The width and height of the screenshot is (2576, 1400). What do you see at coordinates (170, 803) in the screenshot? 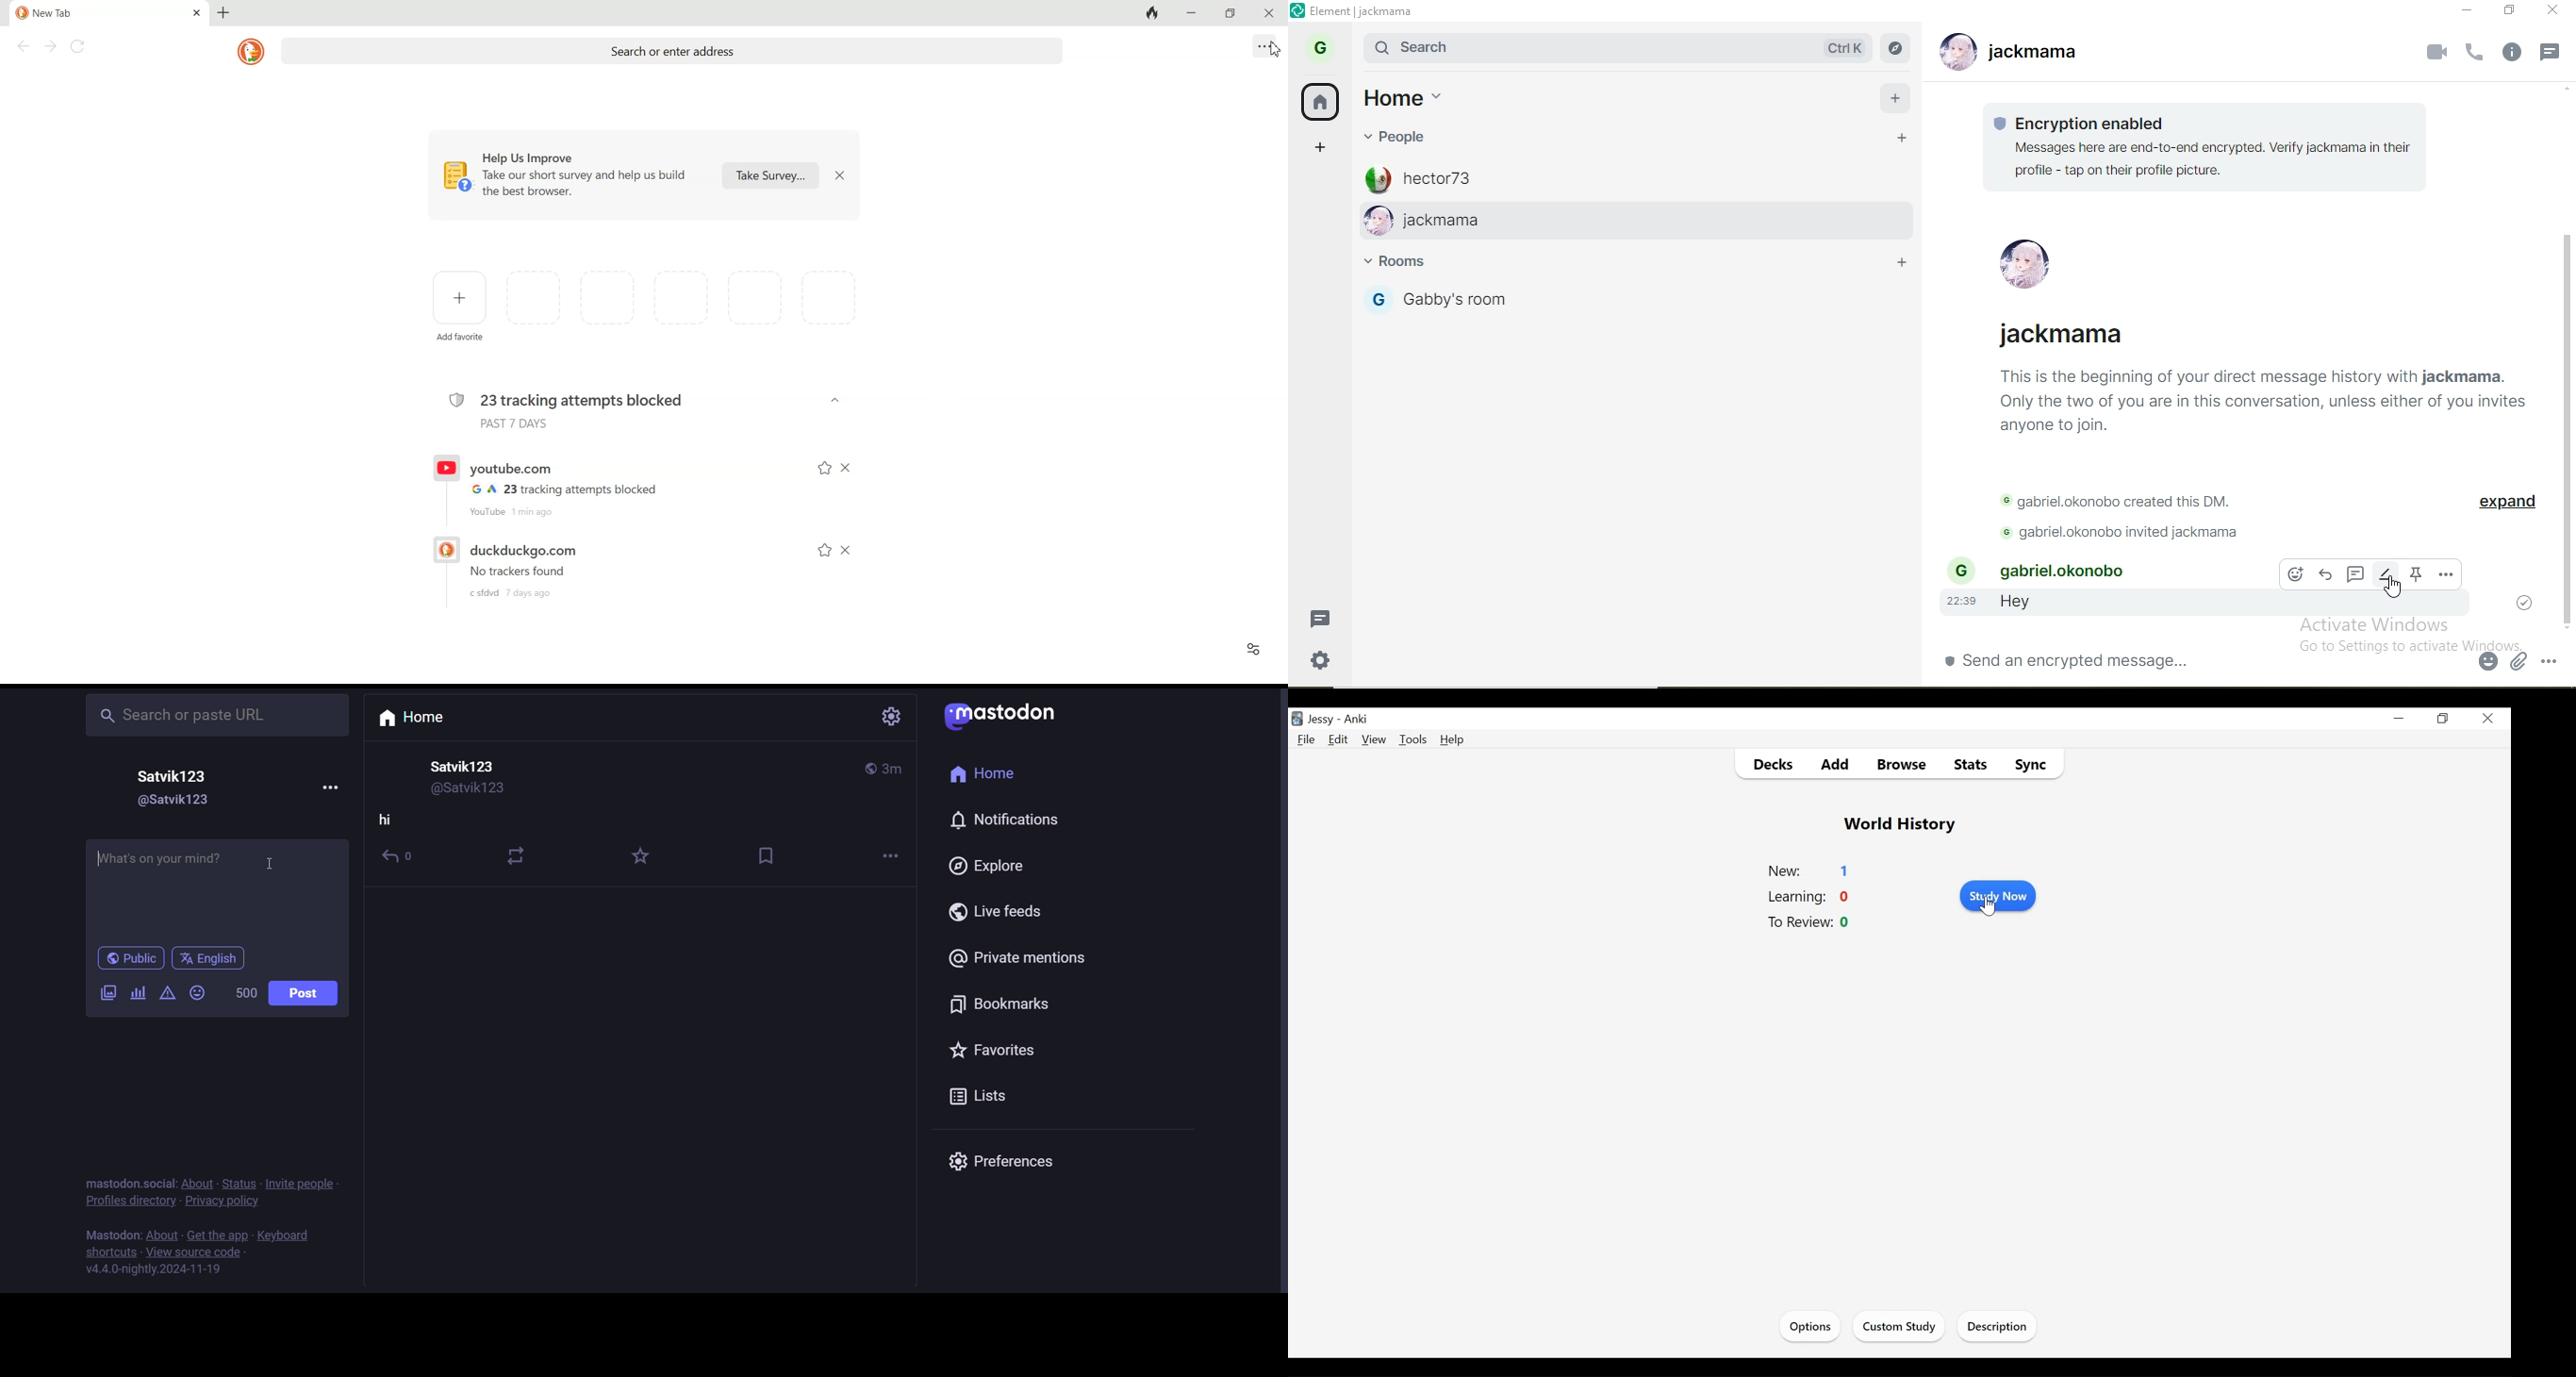
I see `user id` at bounding box center [170, 803].